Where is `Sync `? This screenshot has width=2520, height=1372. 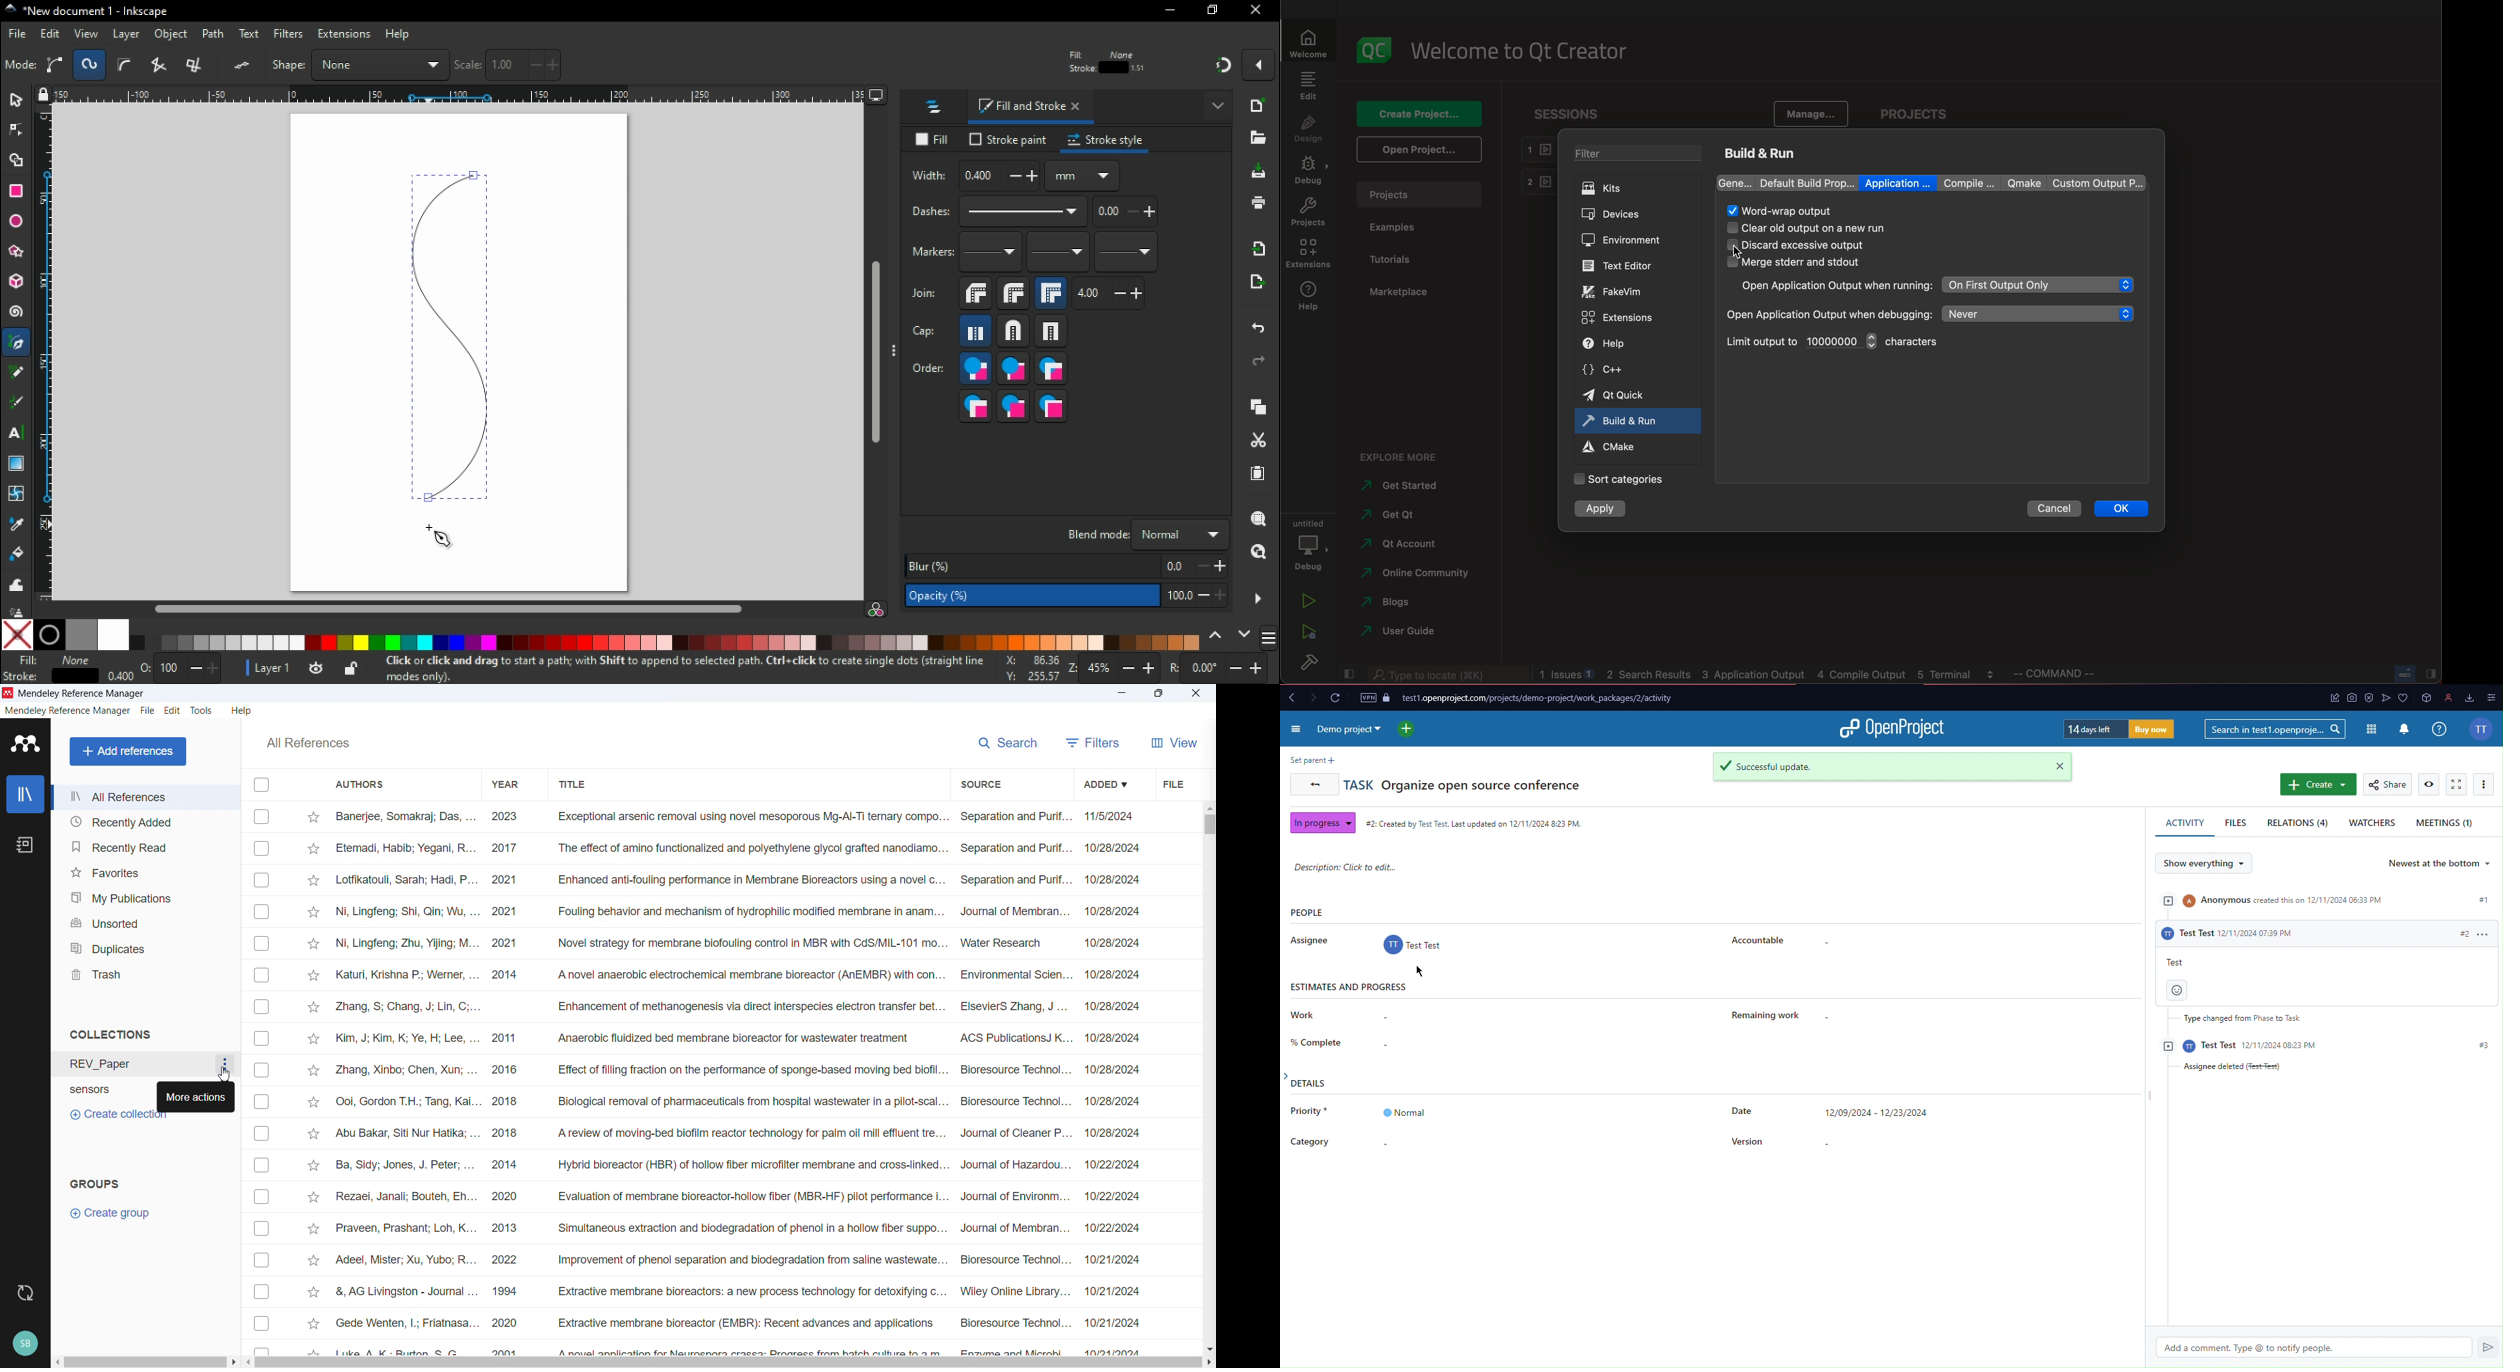 Sync  is located at coordinates (26, 1294).